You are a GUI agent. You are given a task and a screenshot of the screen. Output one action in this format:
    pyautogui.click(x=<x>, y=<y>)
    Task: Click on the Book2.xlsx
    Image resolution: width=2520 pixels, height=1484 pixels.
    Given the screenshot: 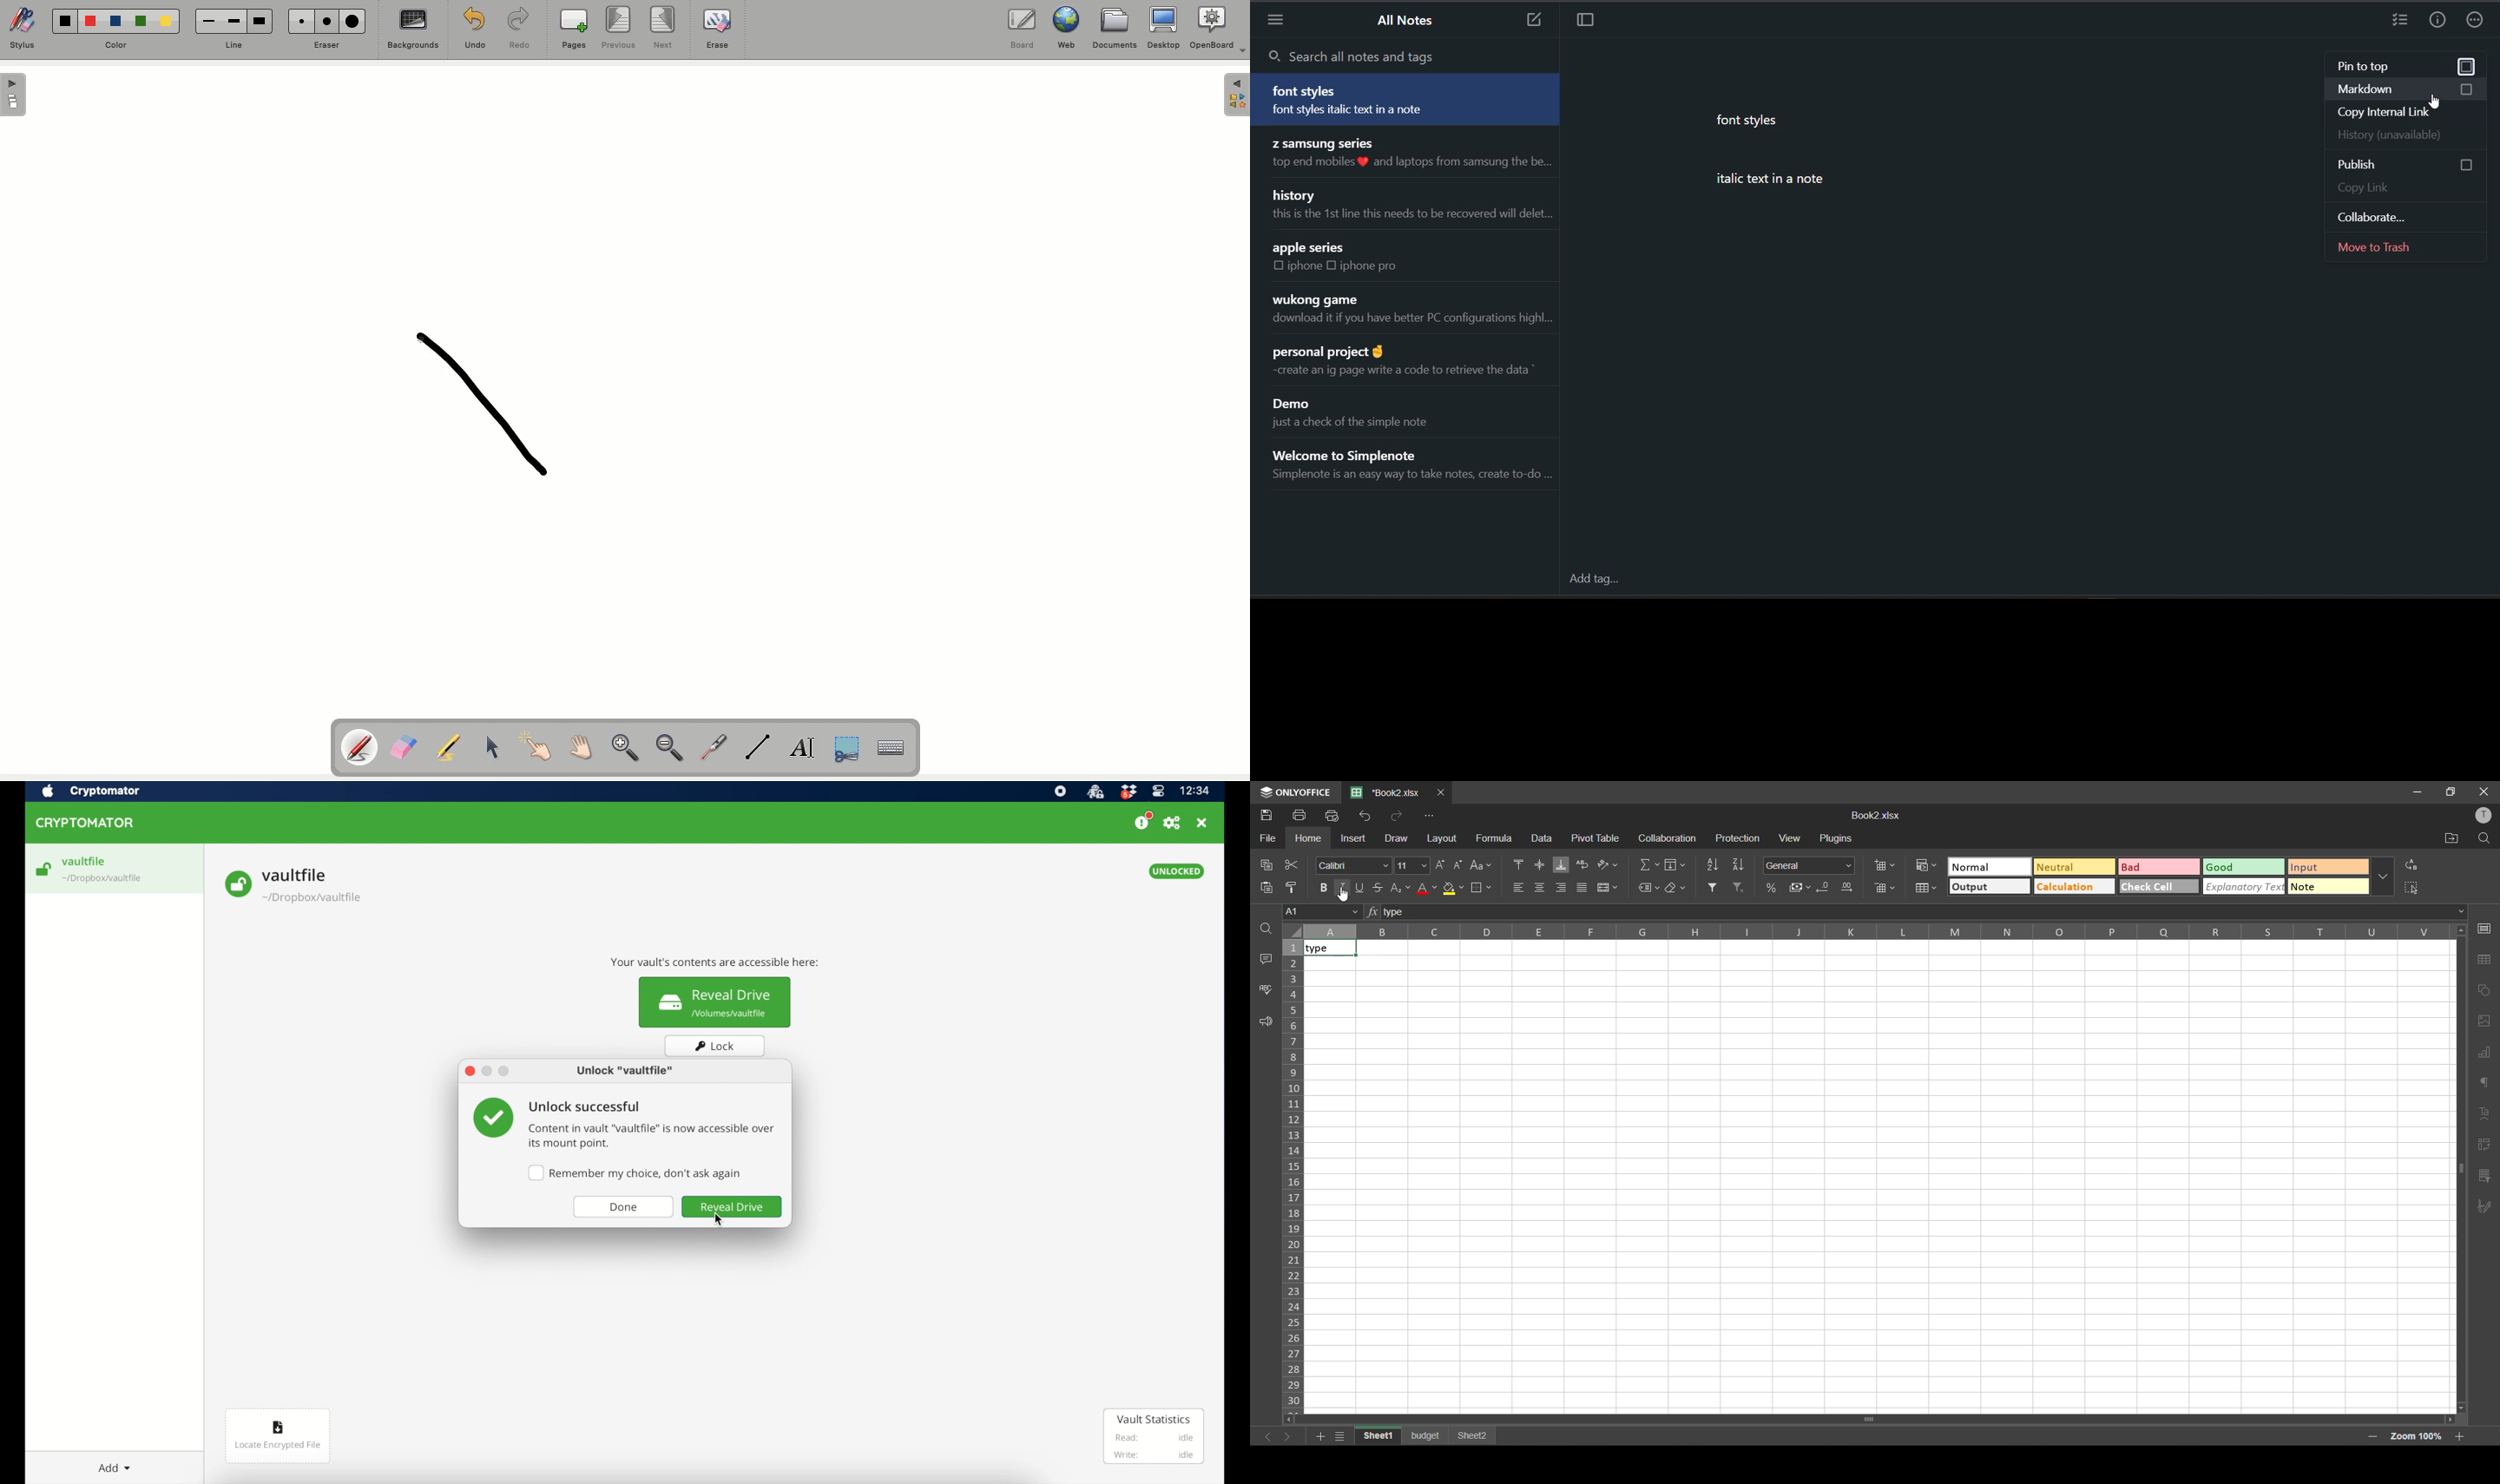 What is the action you would take?
    pyautogui.click(x=1379, y=790)
    